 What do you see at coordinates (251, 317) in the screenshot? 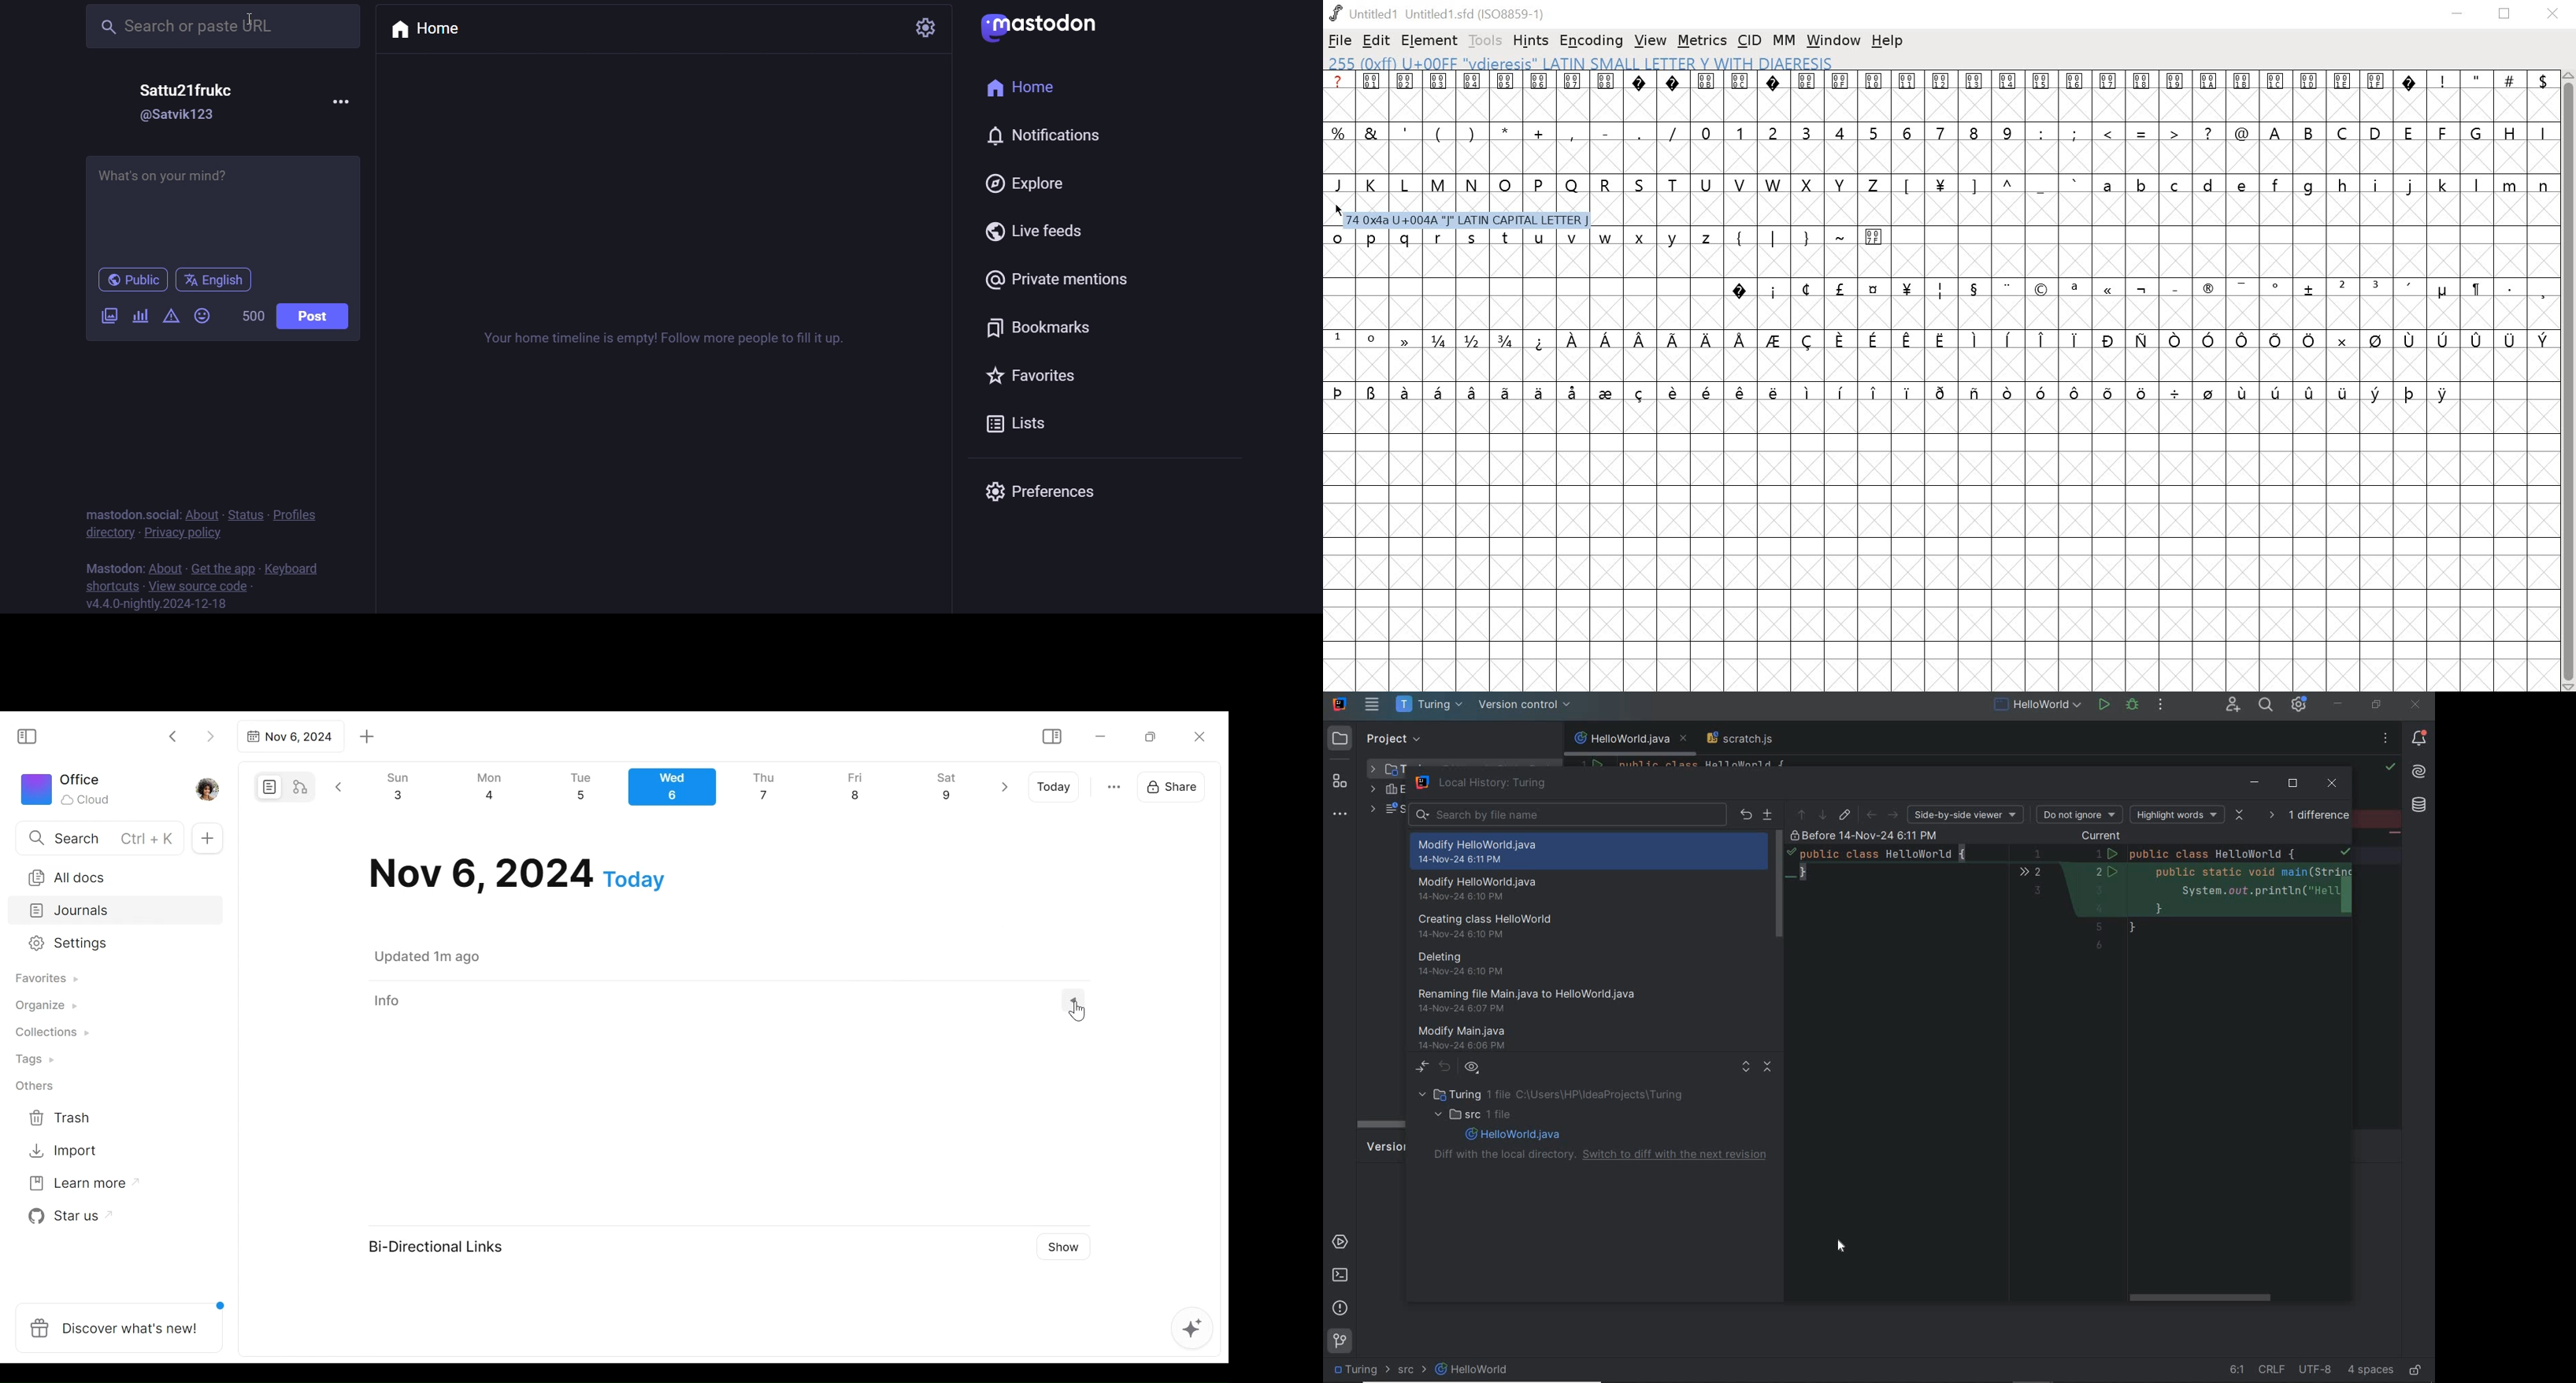
I see `word limit` at bounding box center [251, 317].